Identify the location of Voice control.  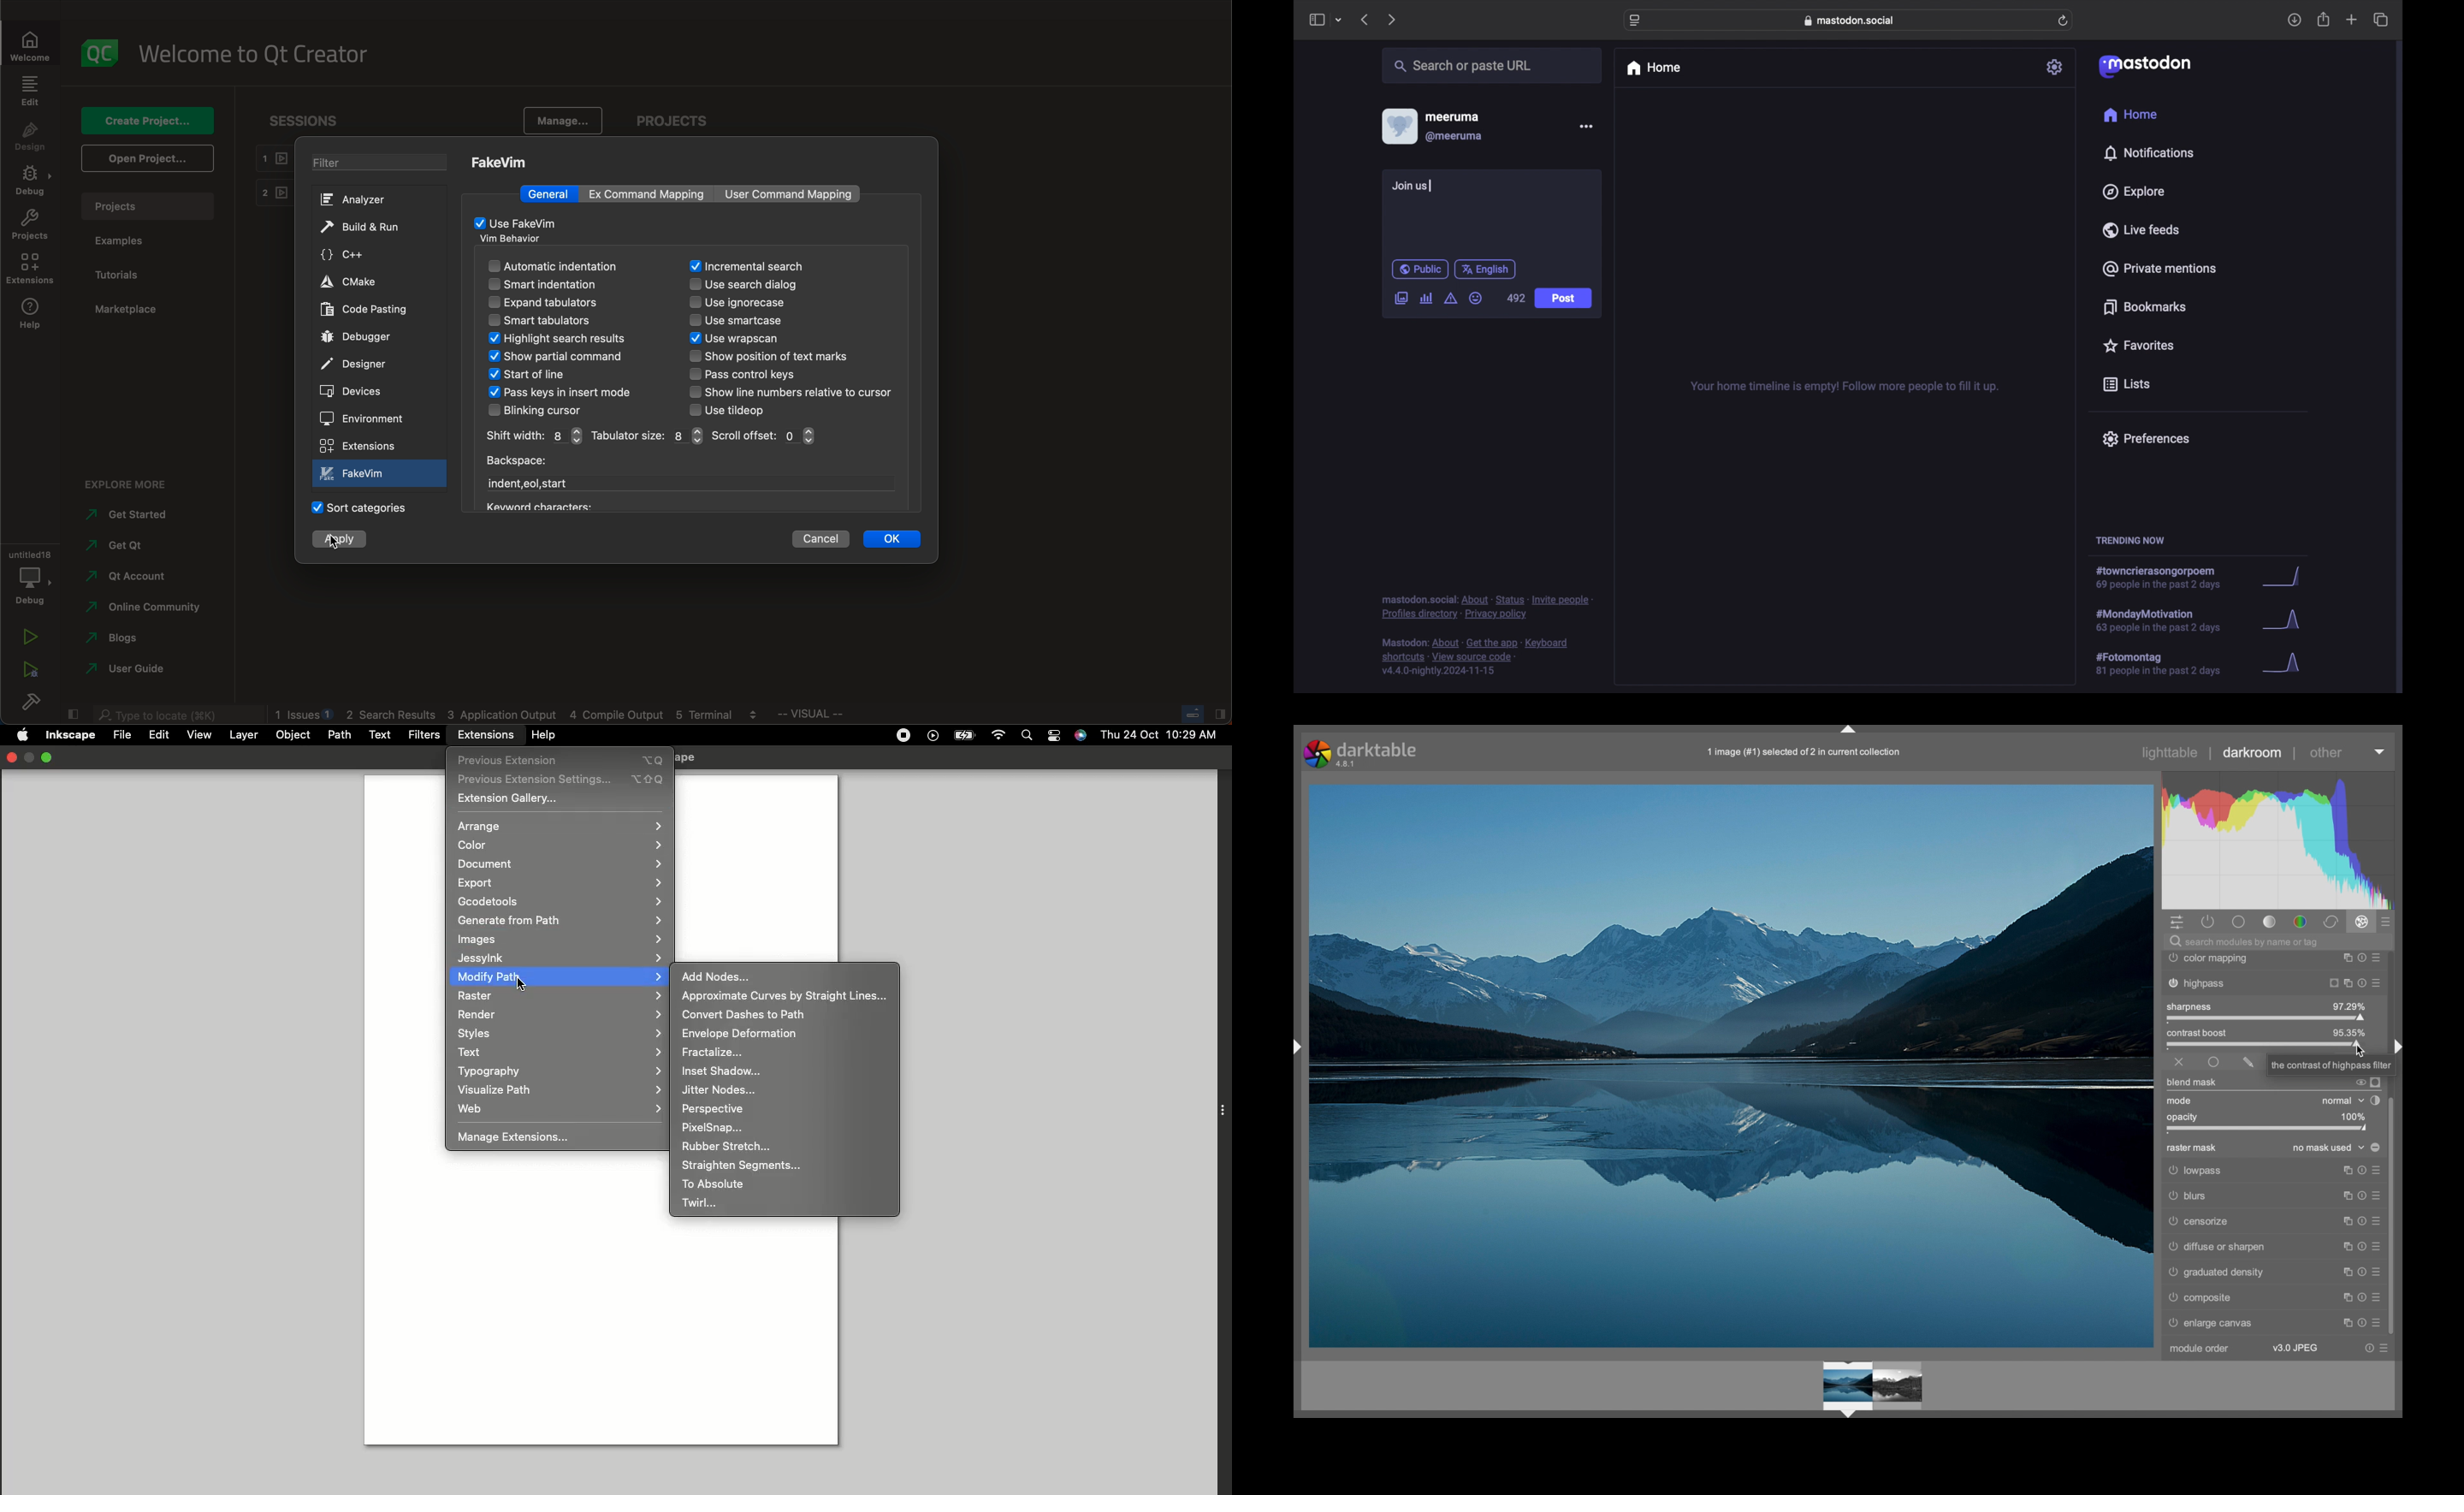
(1081, 735).